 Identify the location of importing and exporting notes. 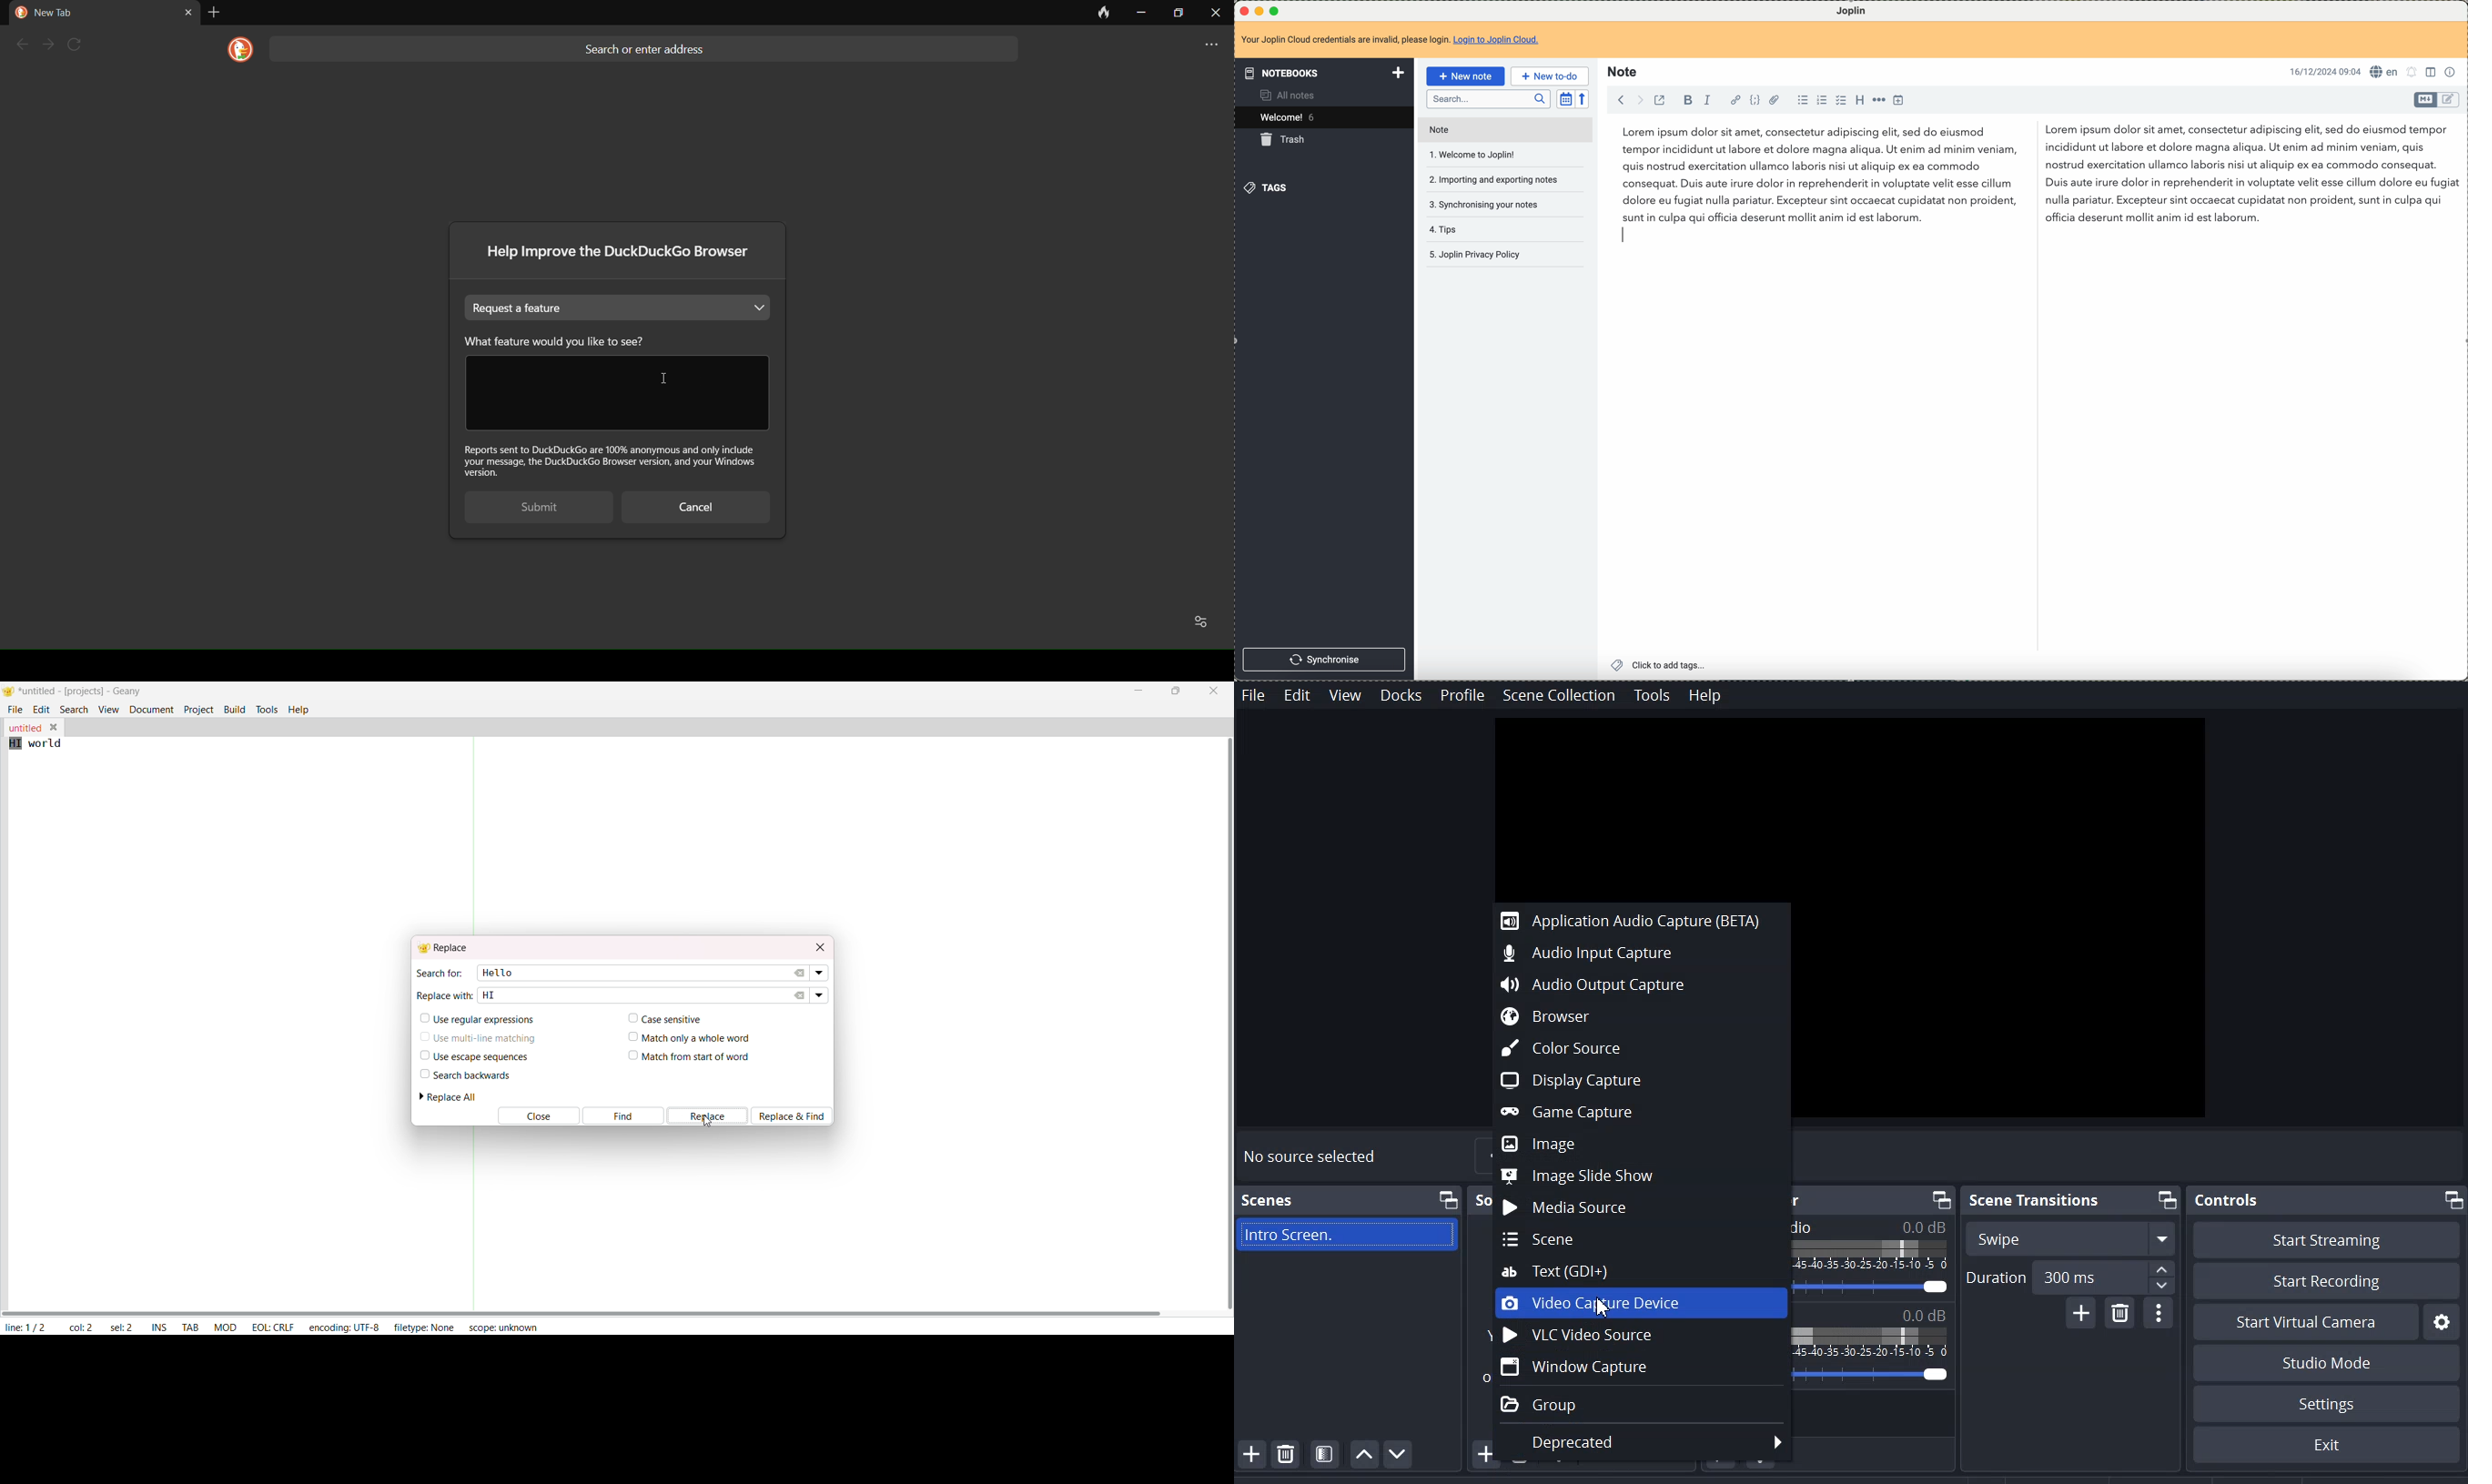
(1496, 181).